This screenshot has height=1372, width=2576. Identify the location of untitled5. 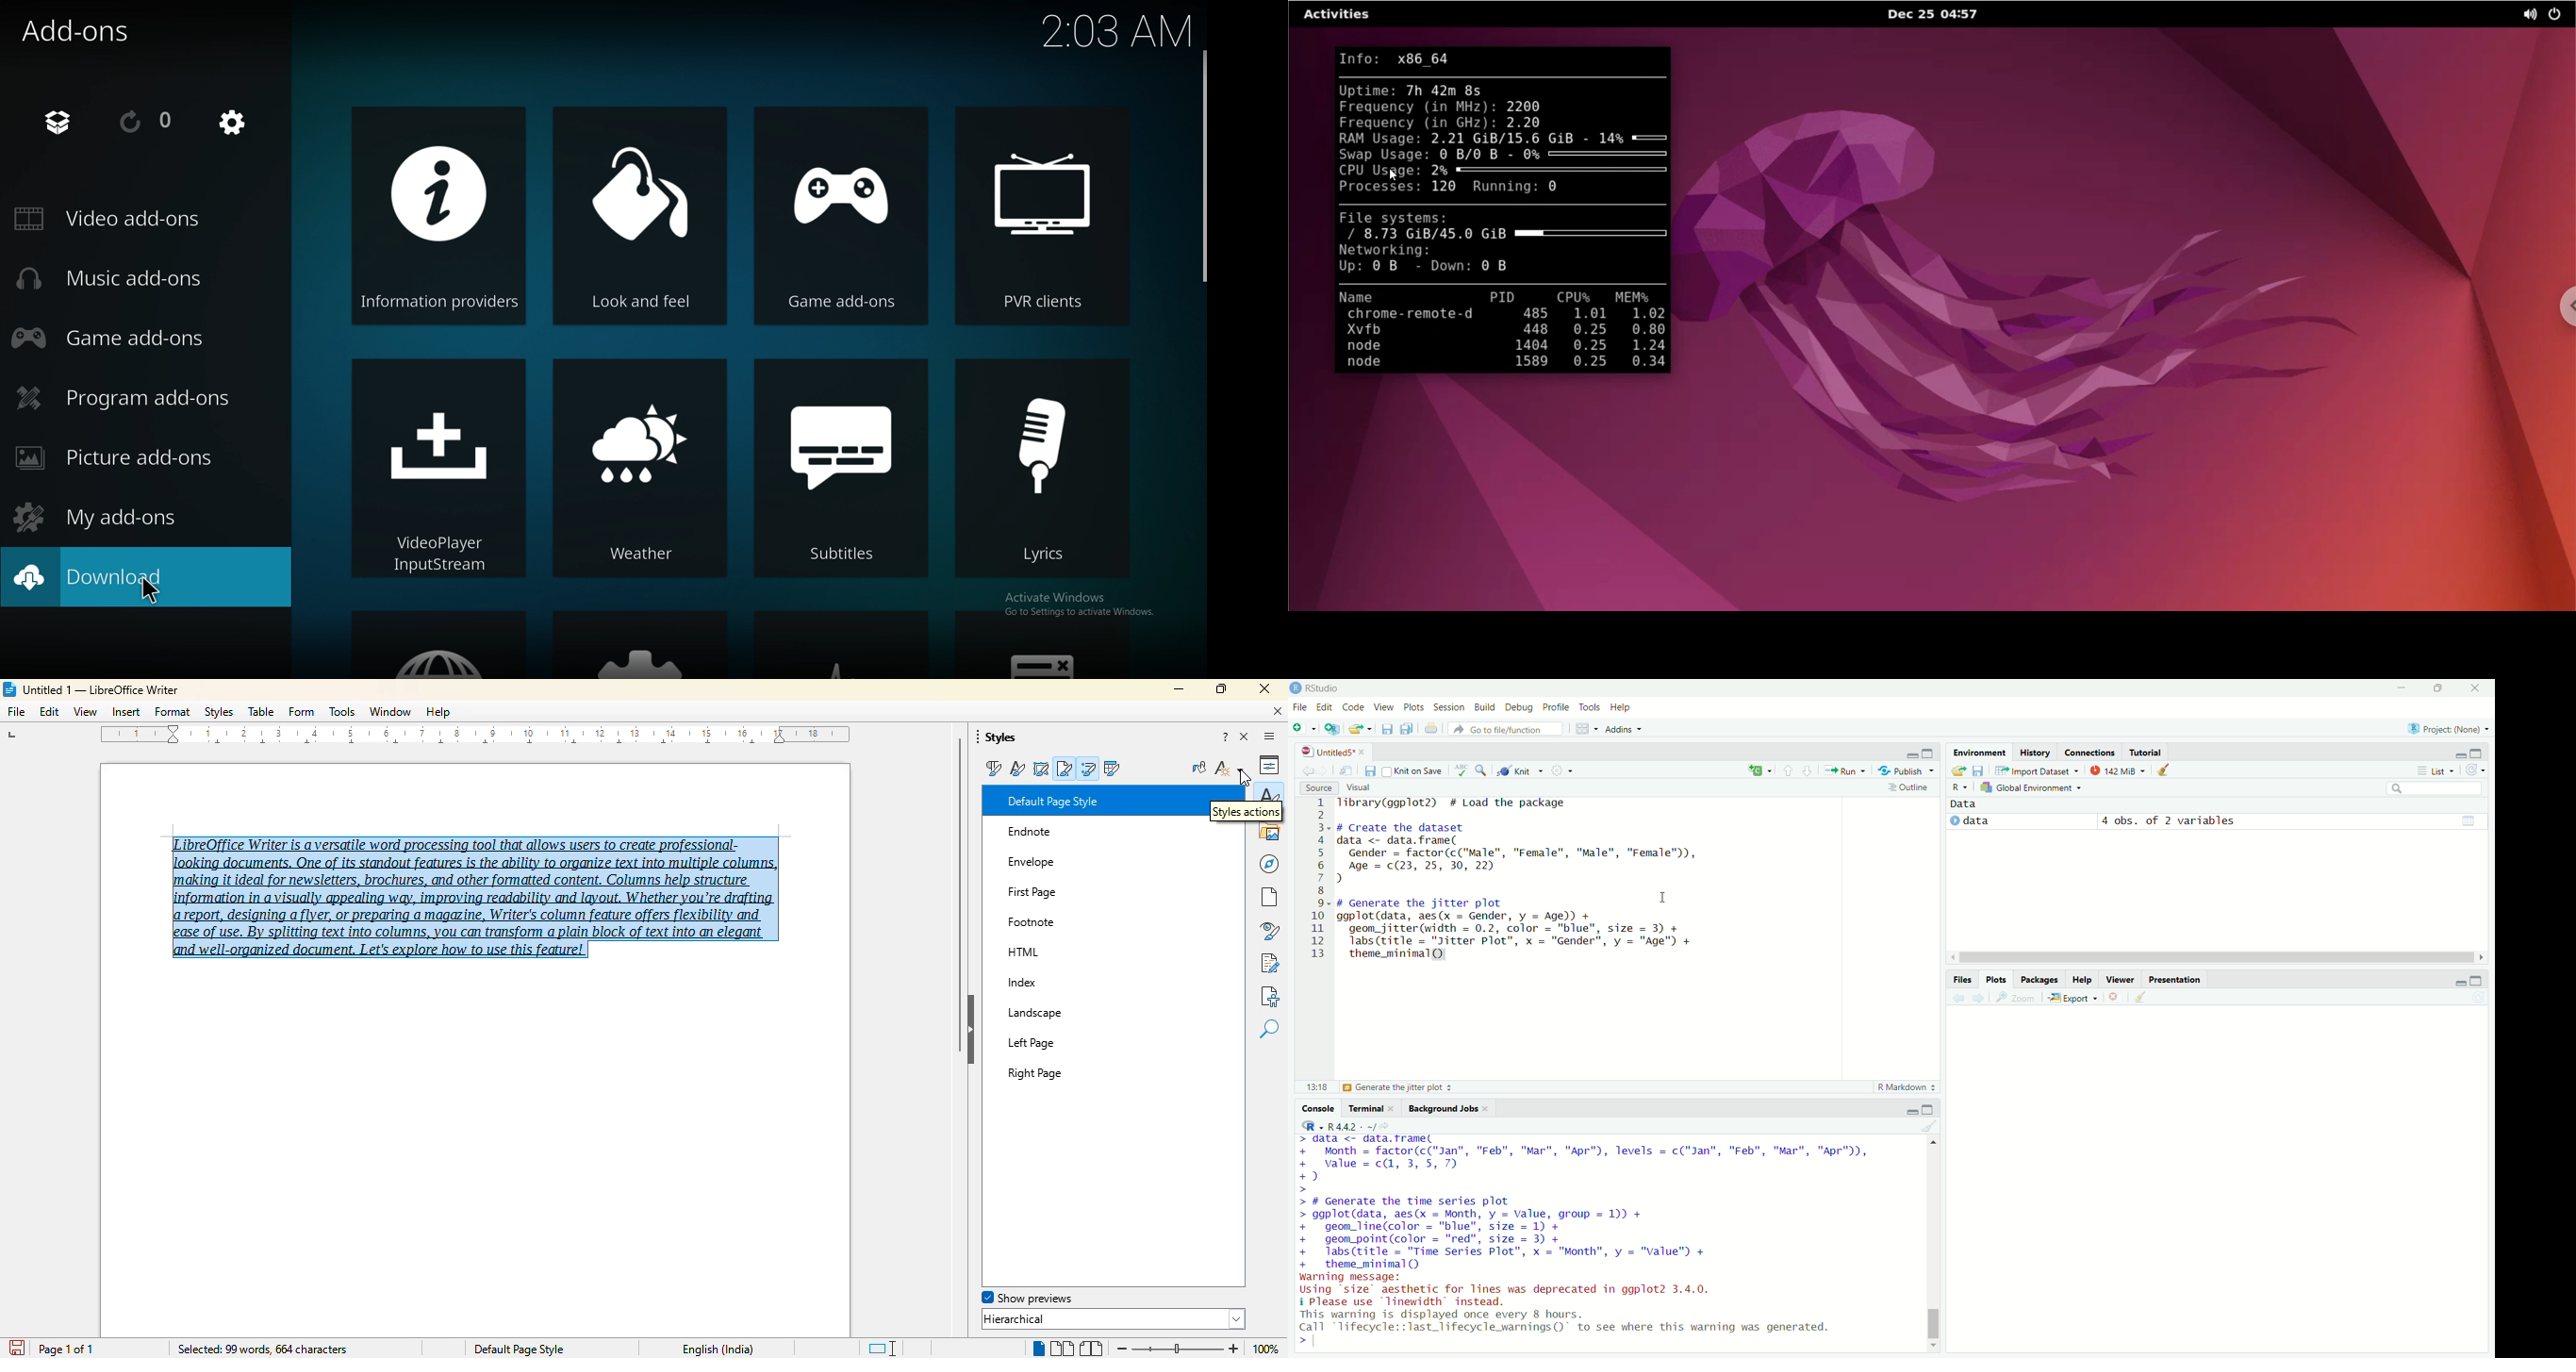
(1323, 752).